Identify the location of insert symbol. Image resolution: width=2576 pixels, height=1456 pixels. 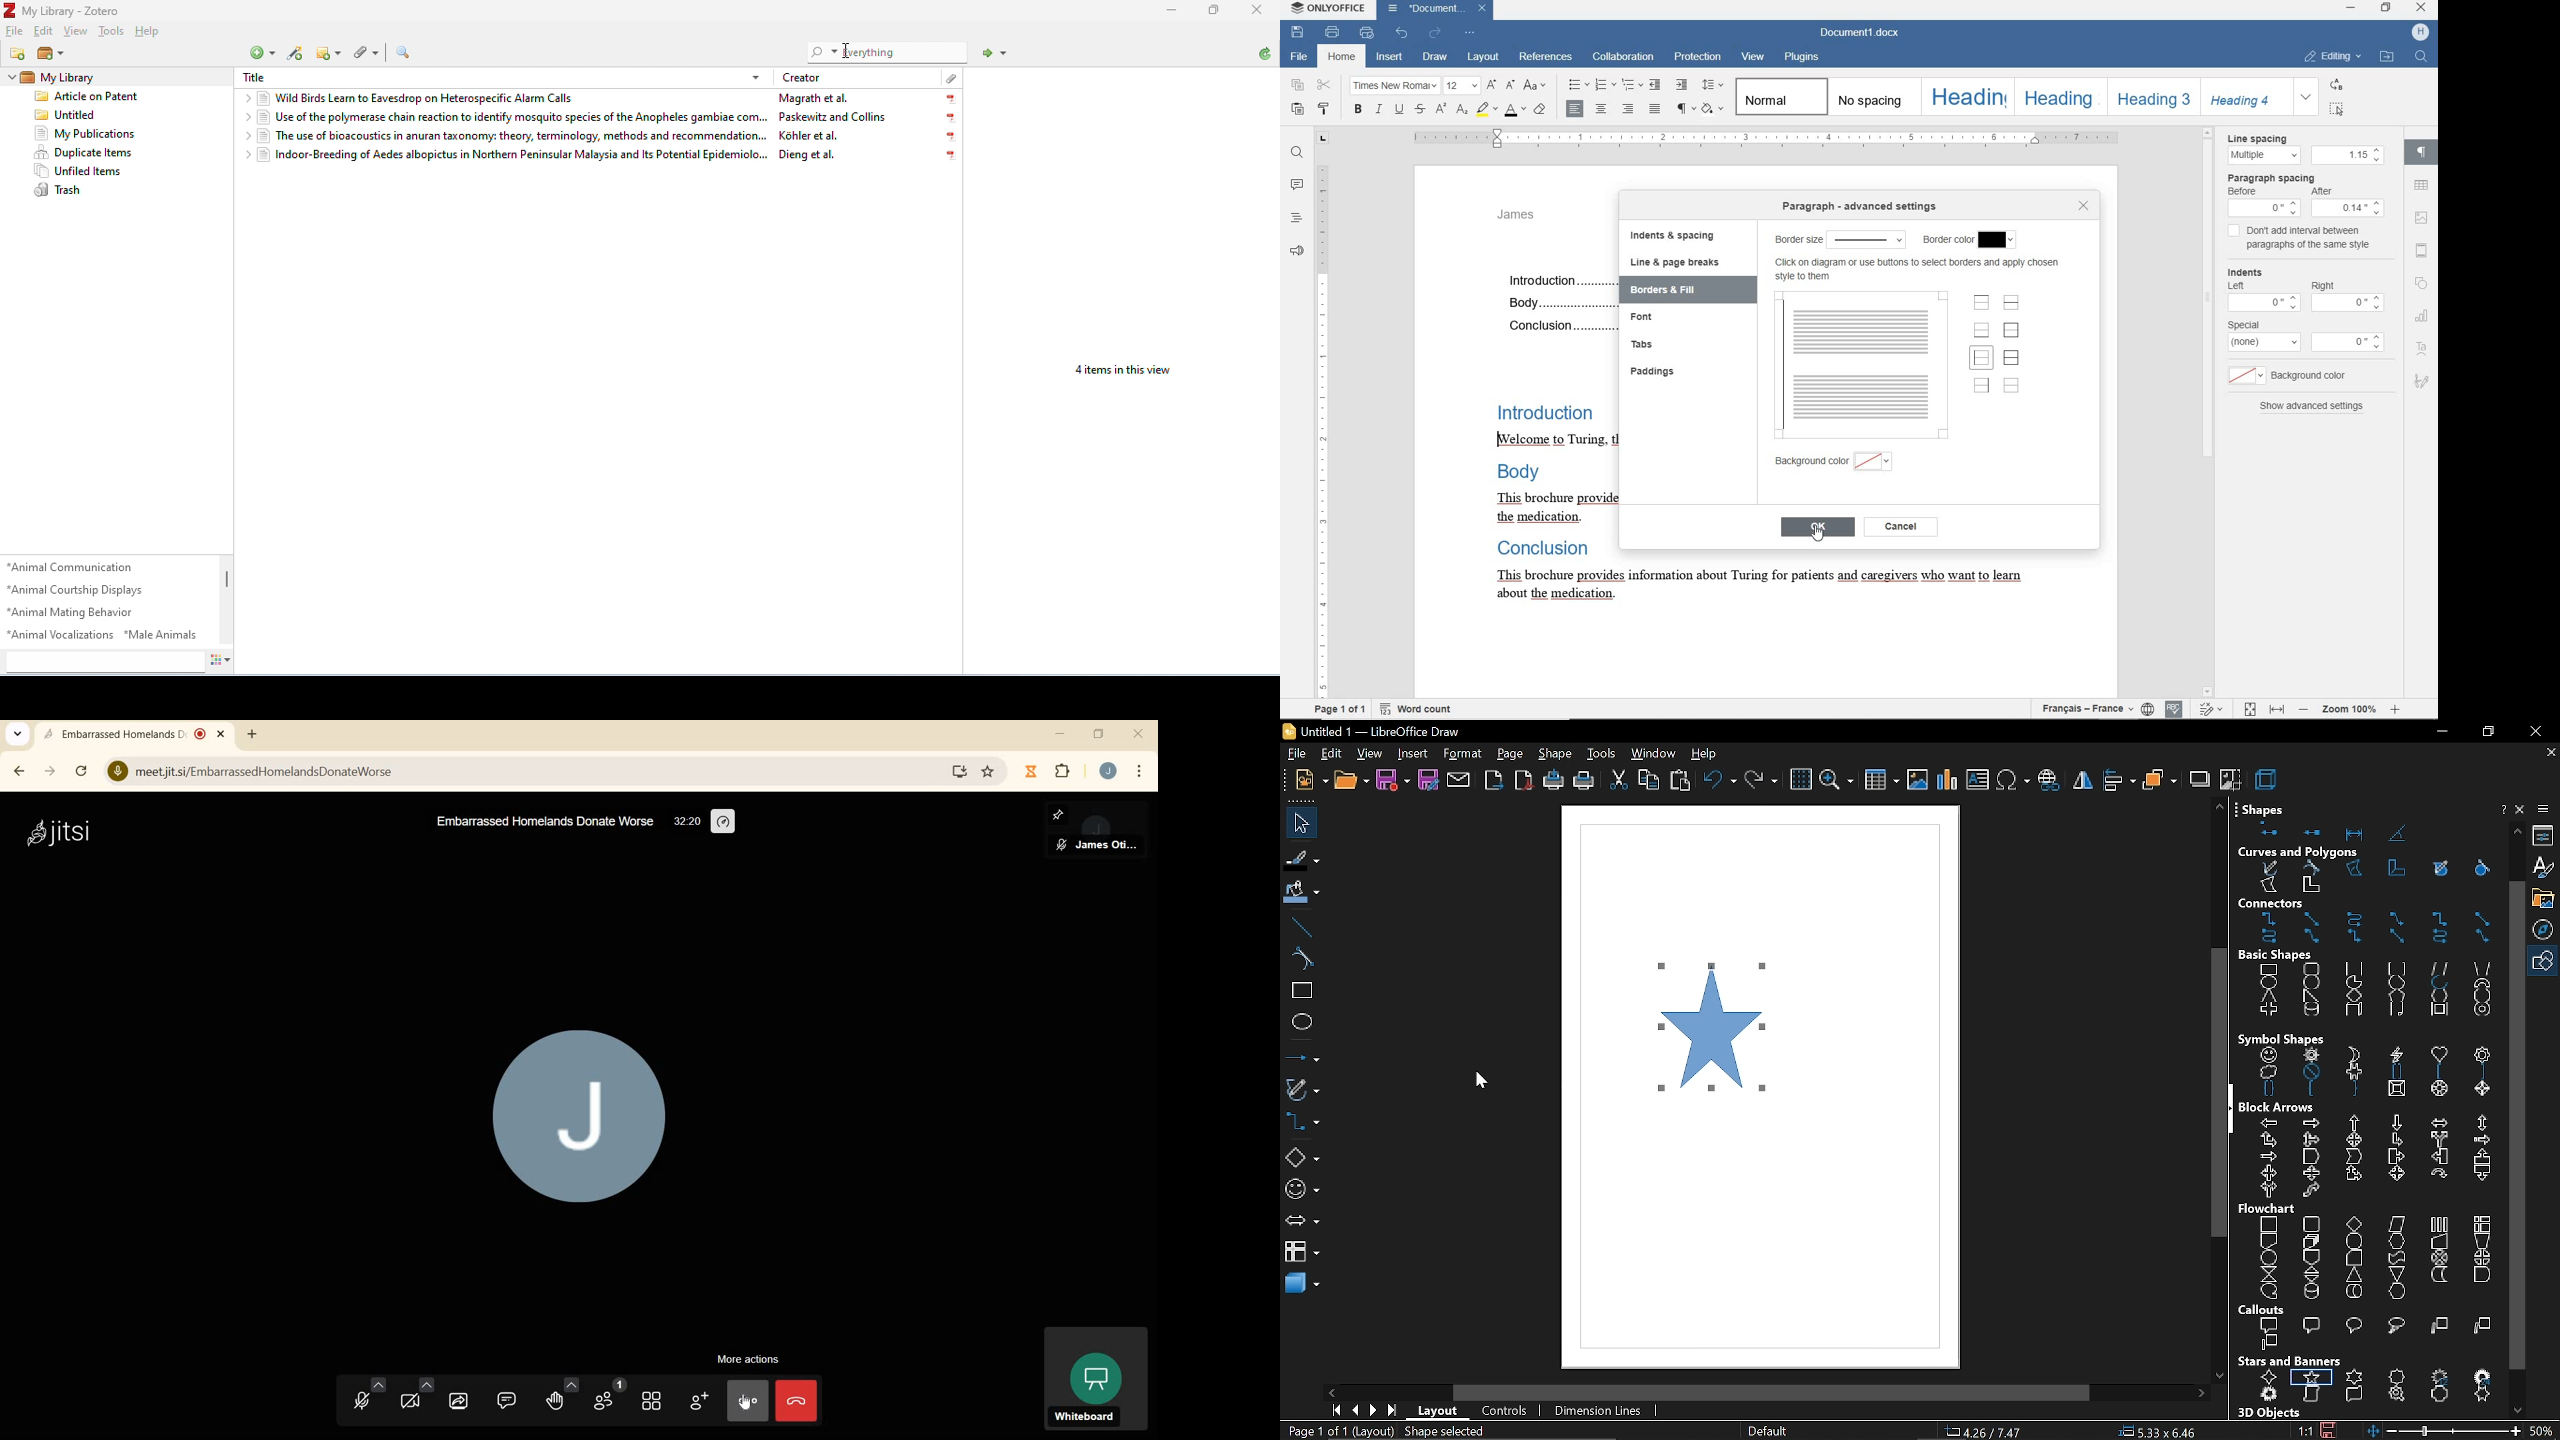
(2014, 781).